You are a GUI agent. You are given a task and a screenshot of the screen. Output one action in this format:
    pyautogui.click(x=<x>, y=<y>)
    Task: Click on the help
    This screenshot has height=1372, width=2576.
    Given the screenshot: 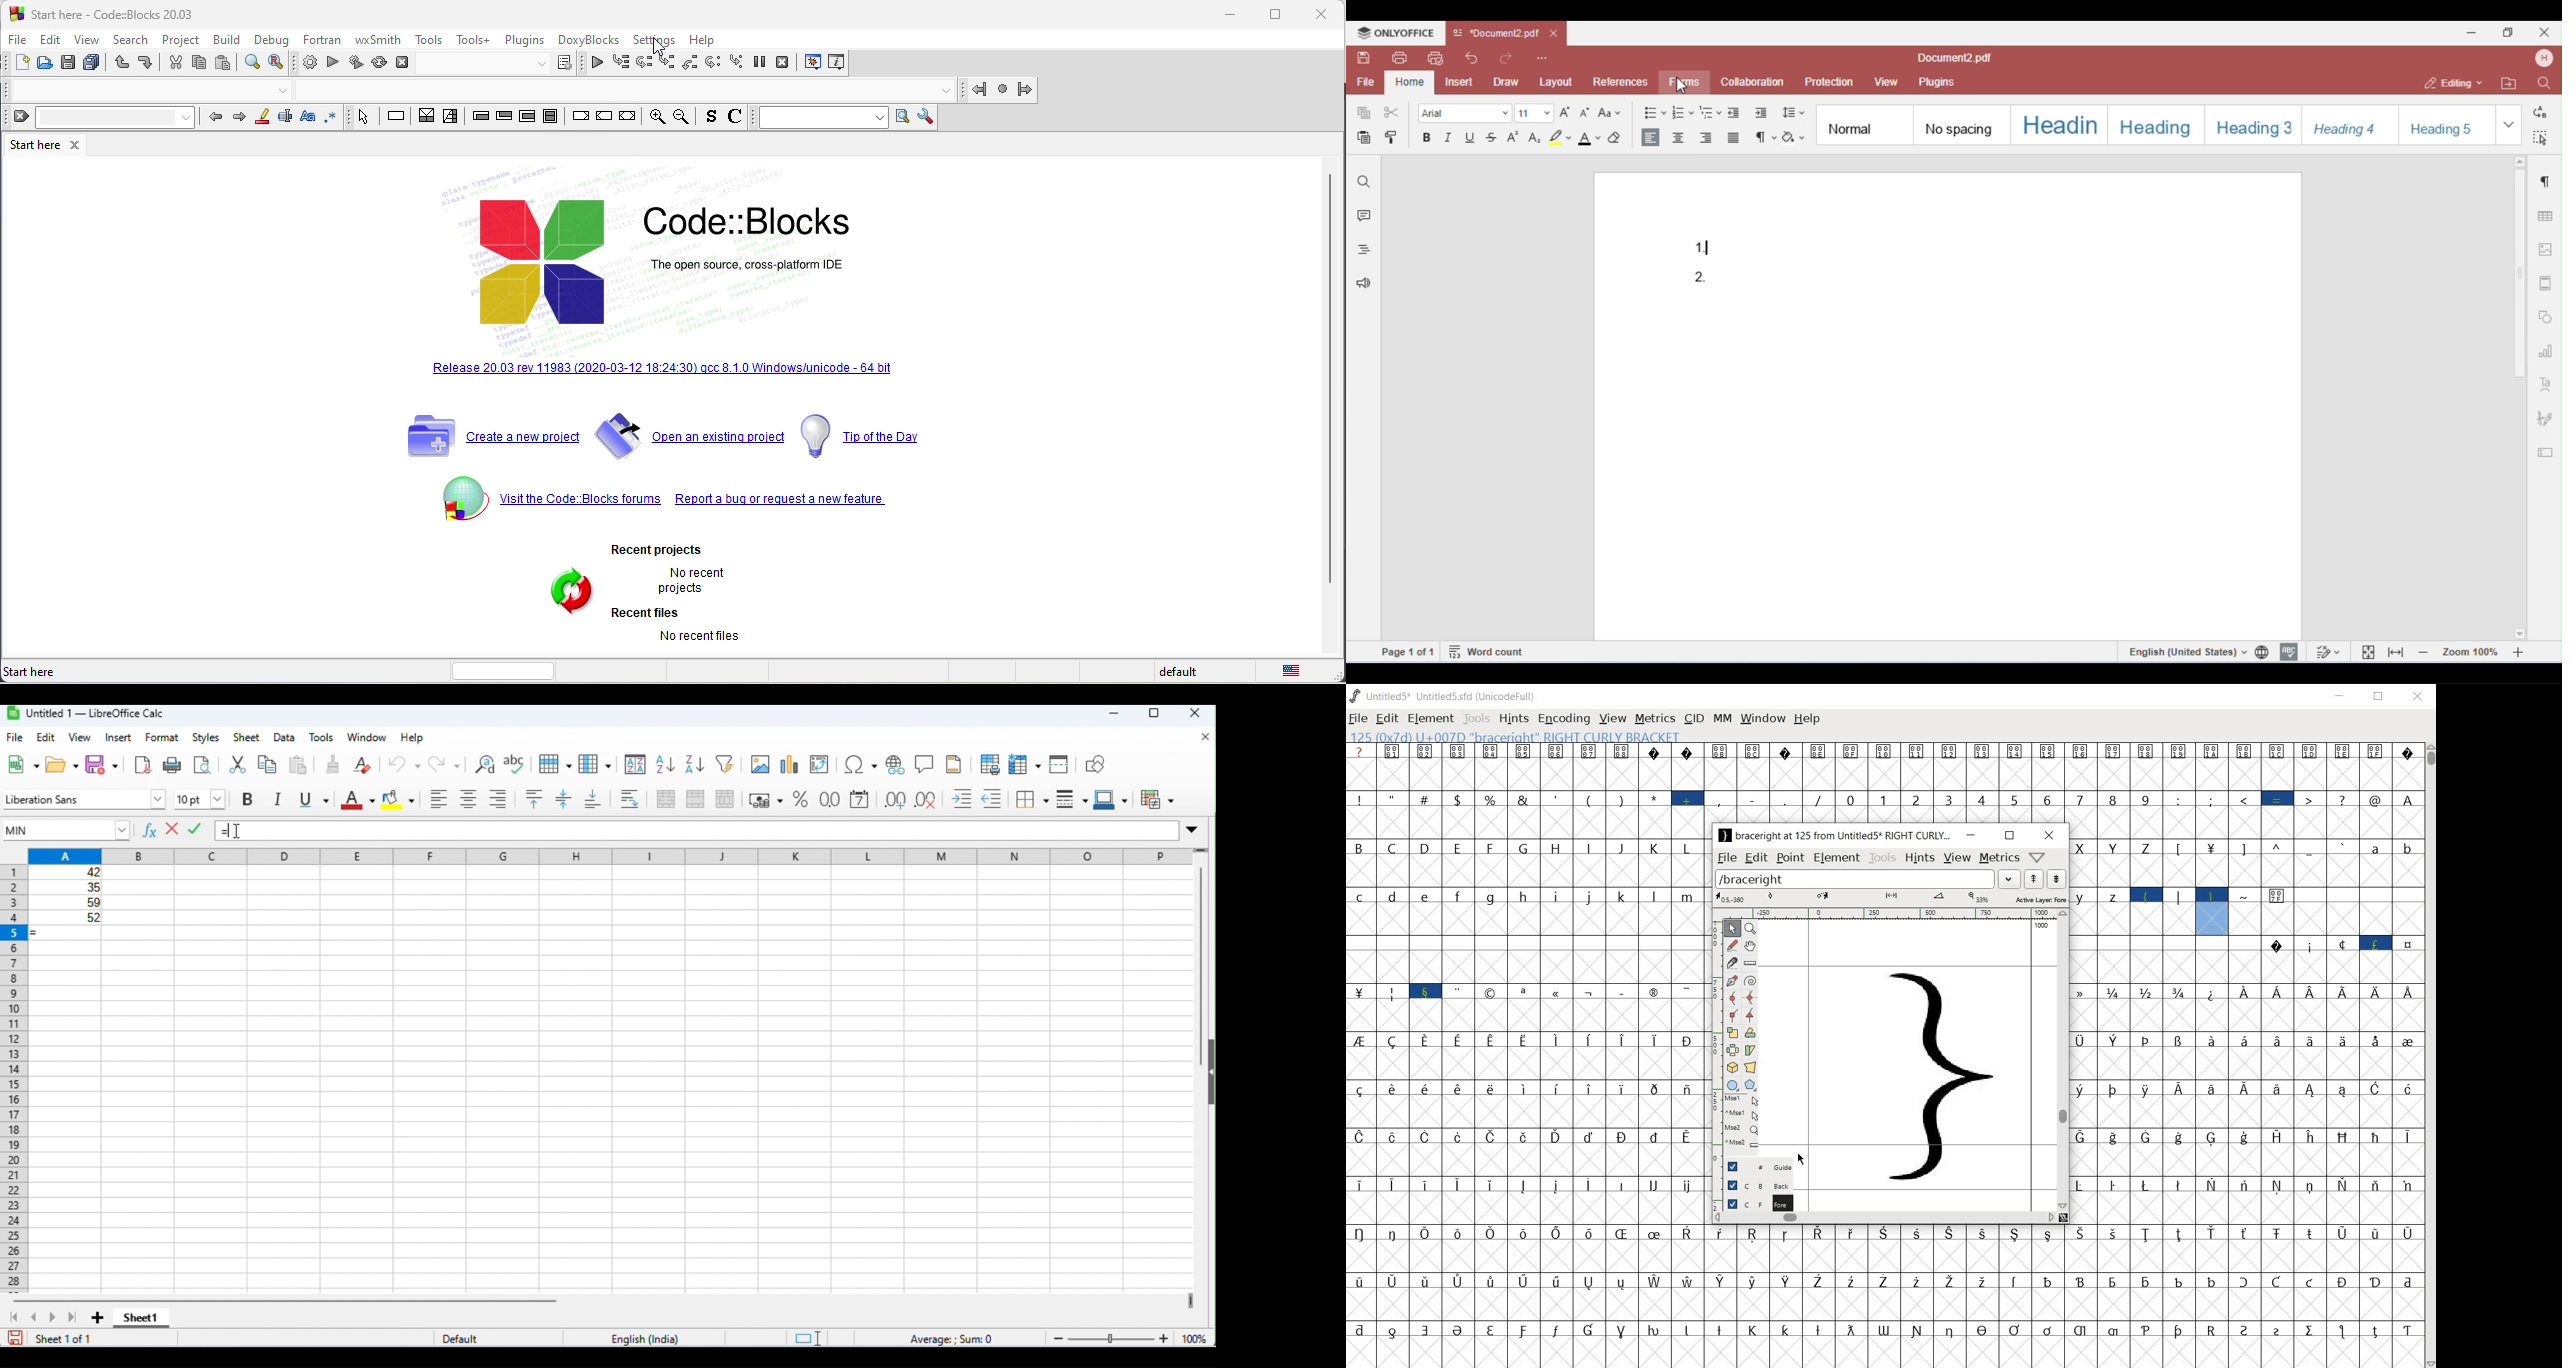 What is the action you would take?
    pyautogui.click(x=415, y=738)
    